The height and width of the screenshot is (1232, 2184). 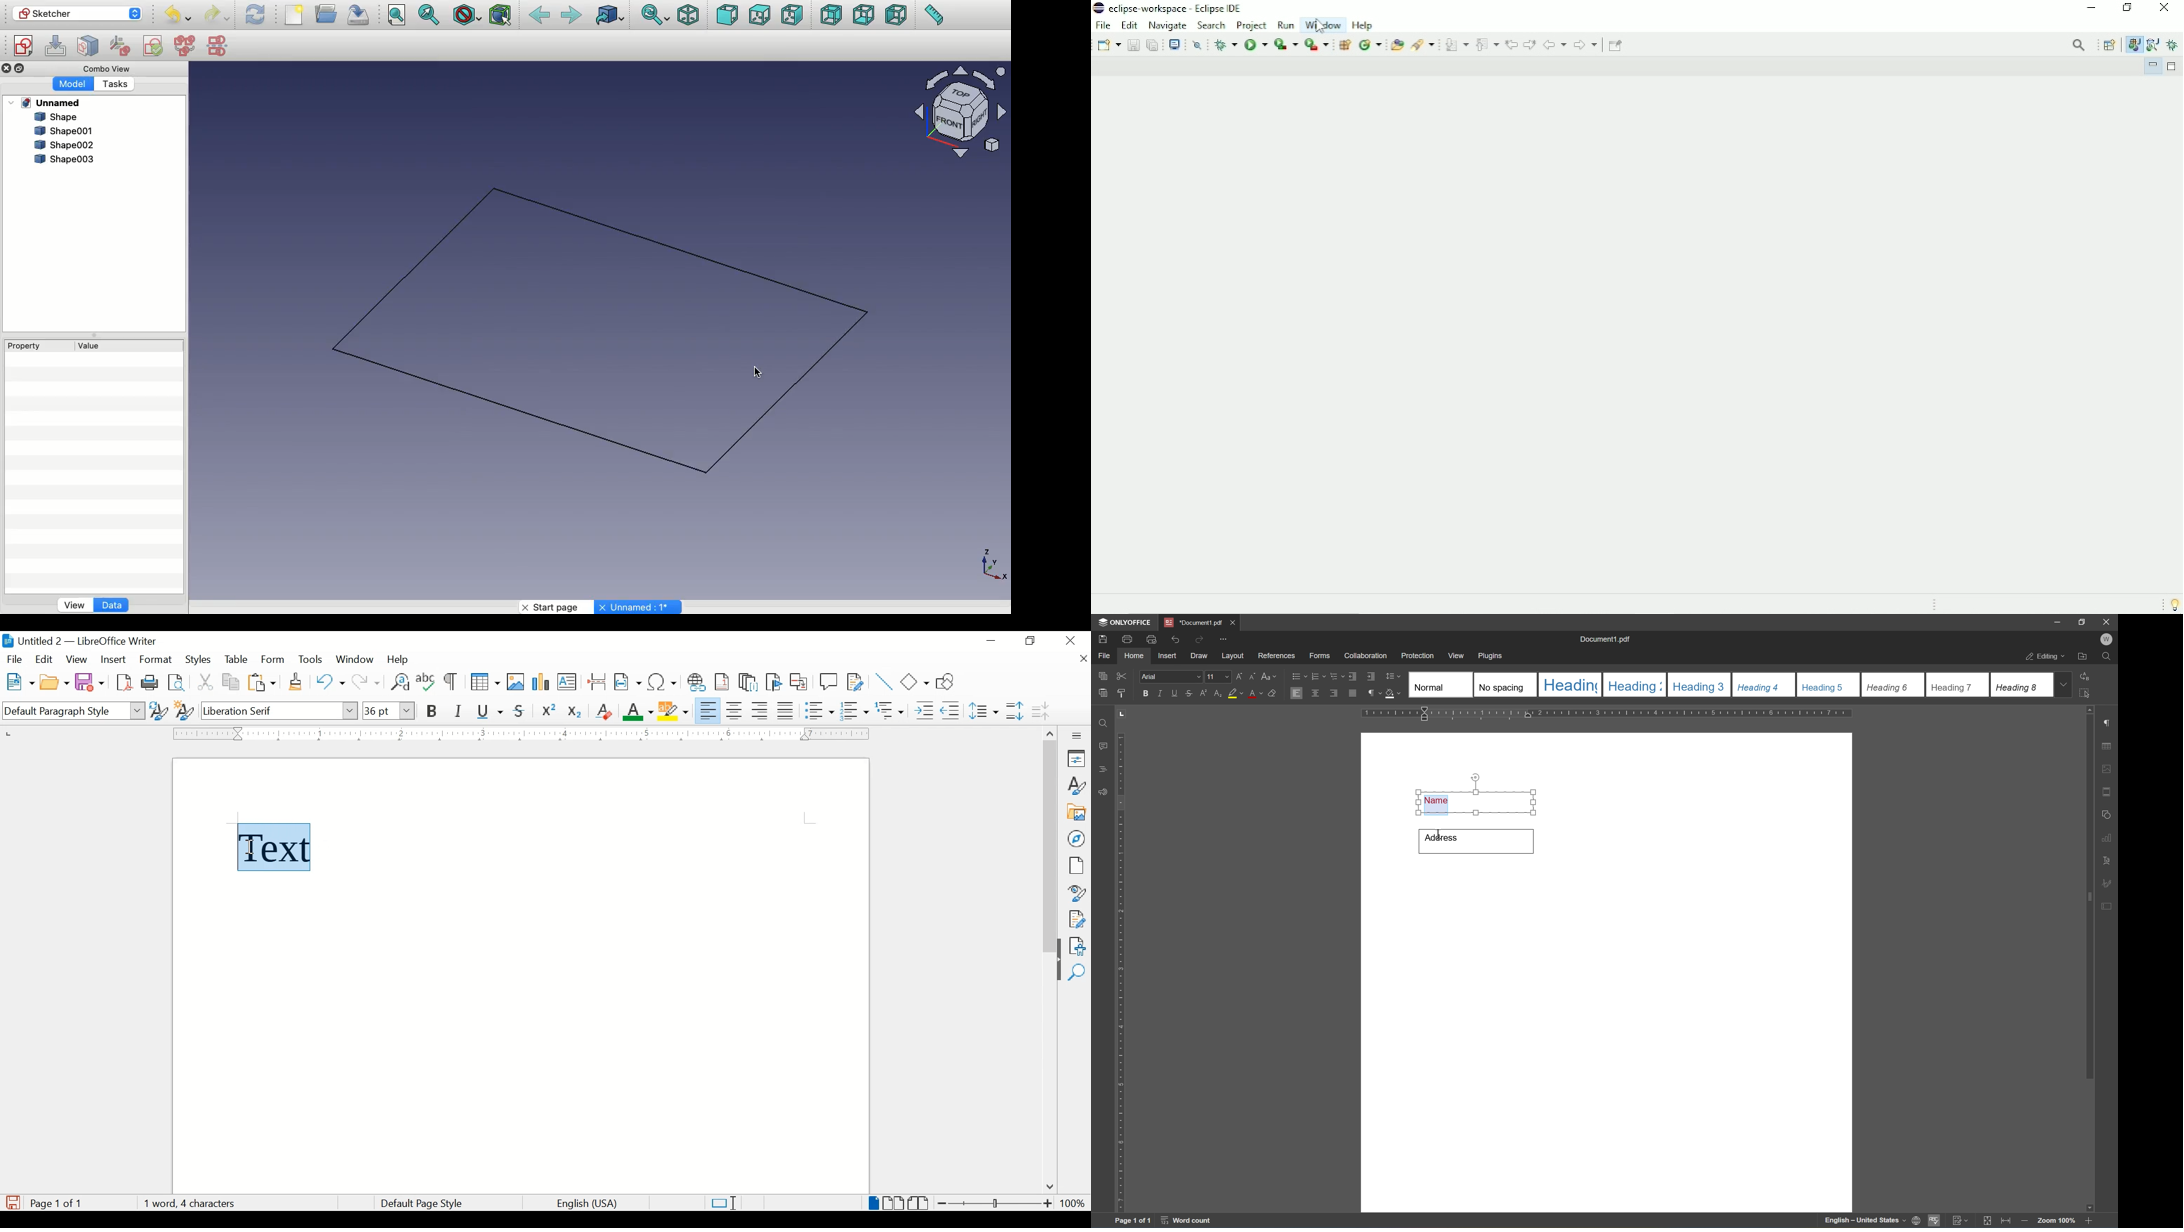 I want to click on untitled 2 - libreOffice Writer, so click(x=79, y=643).